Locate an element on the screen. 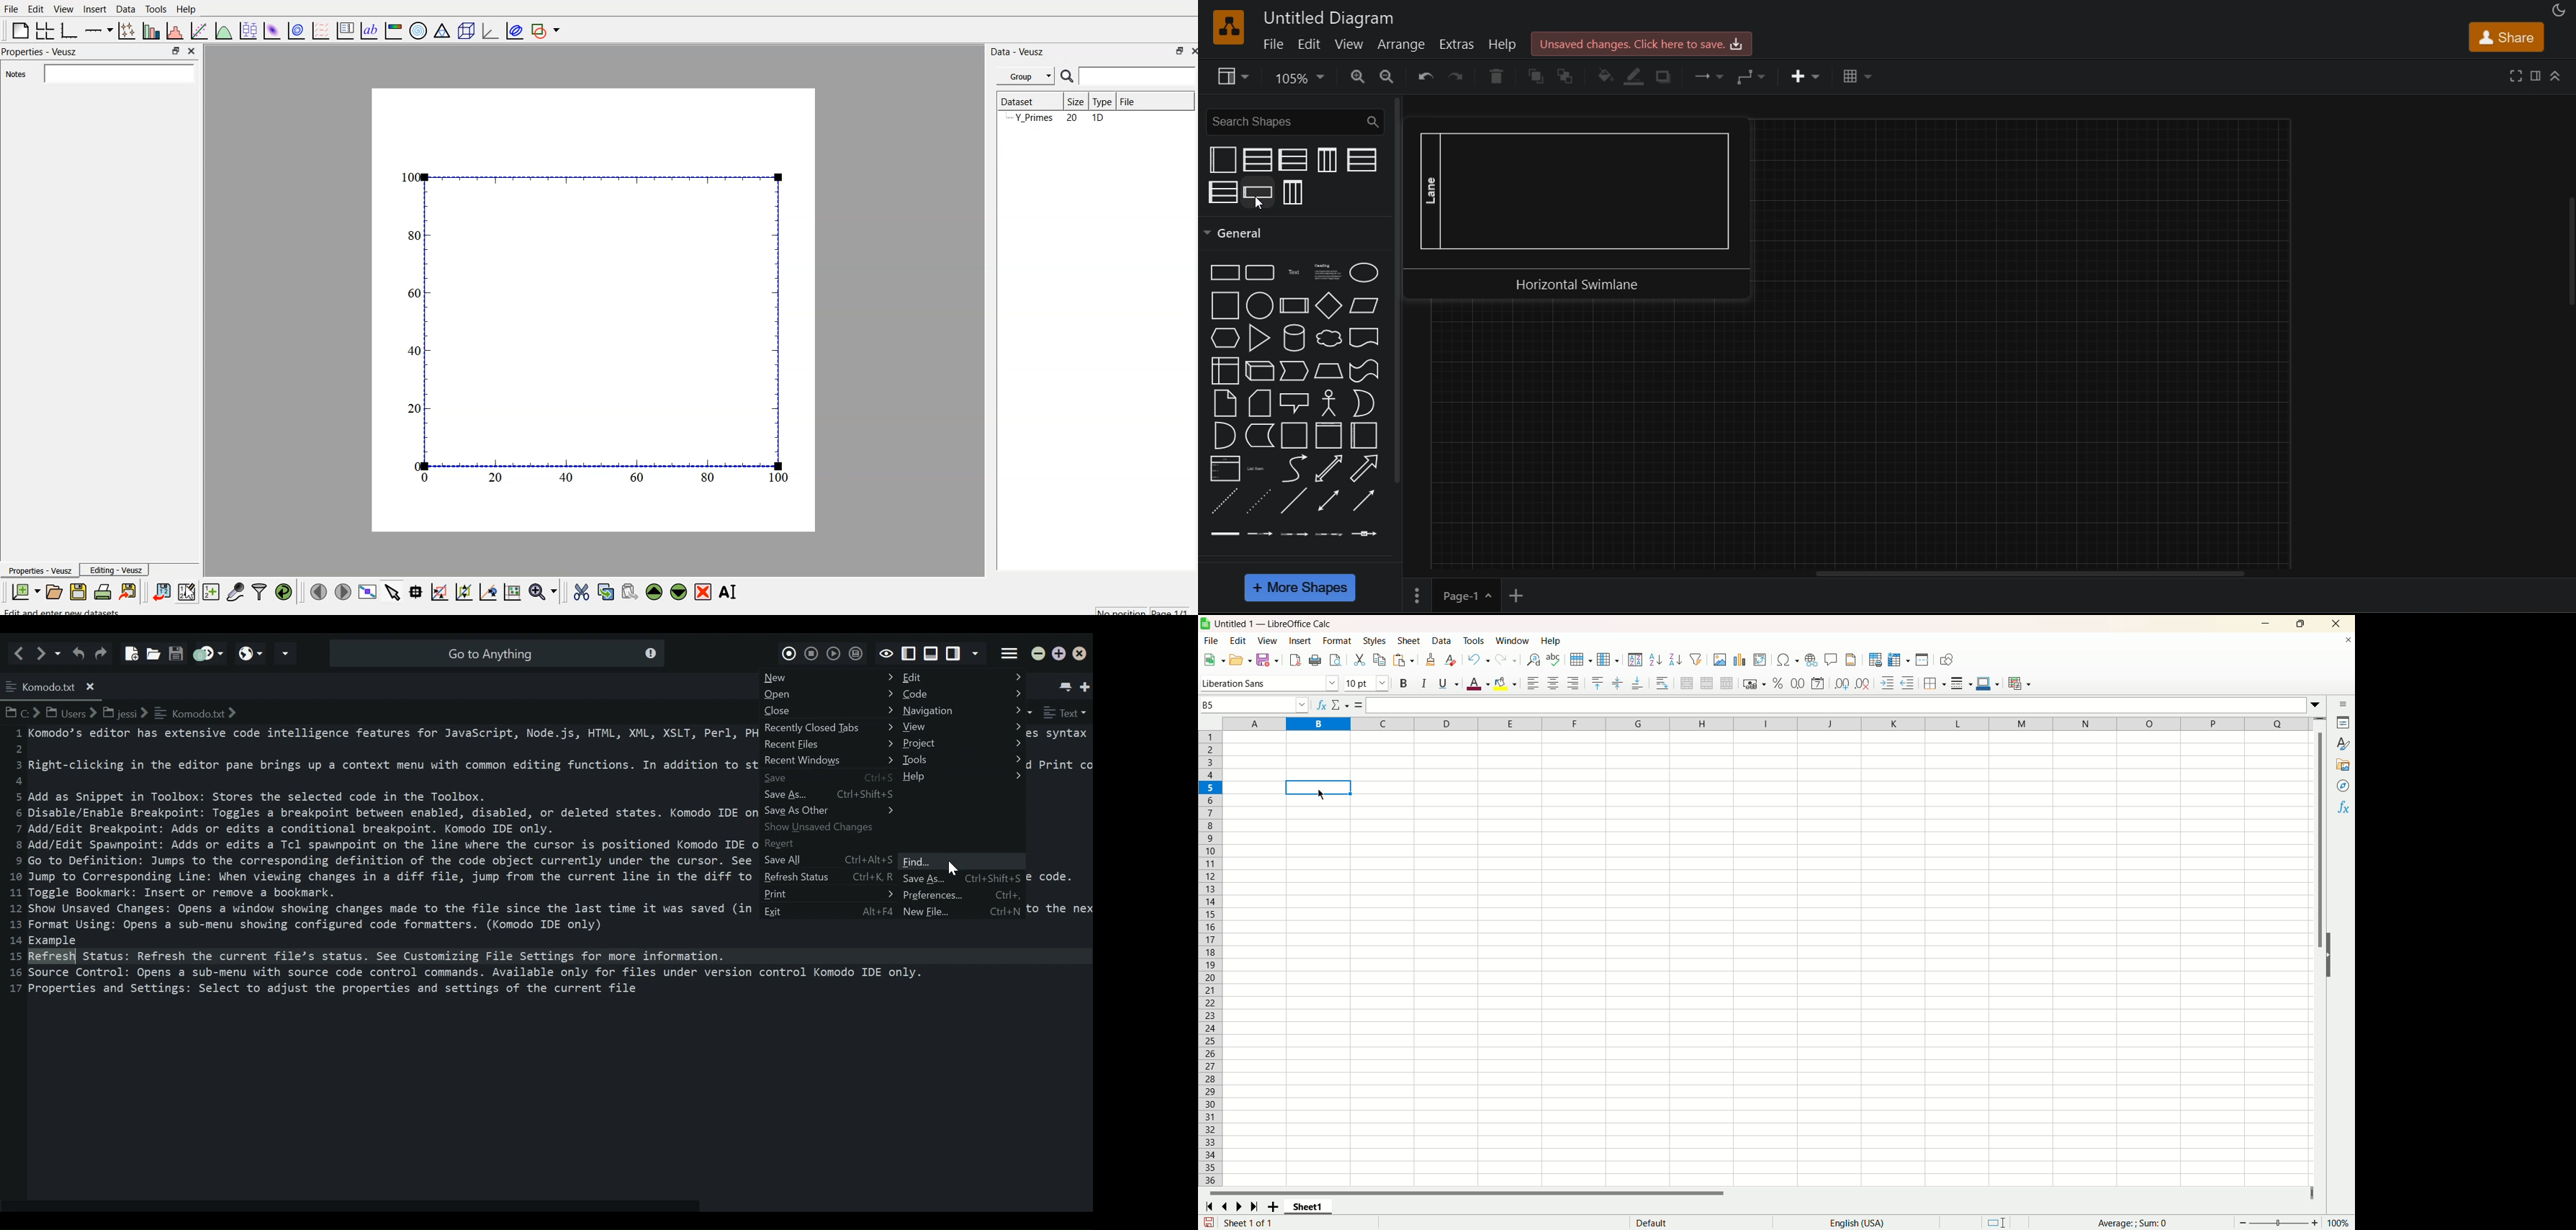 The image size is (2576, 1232). fullscreen is located at coordinates (2517, 75).